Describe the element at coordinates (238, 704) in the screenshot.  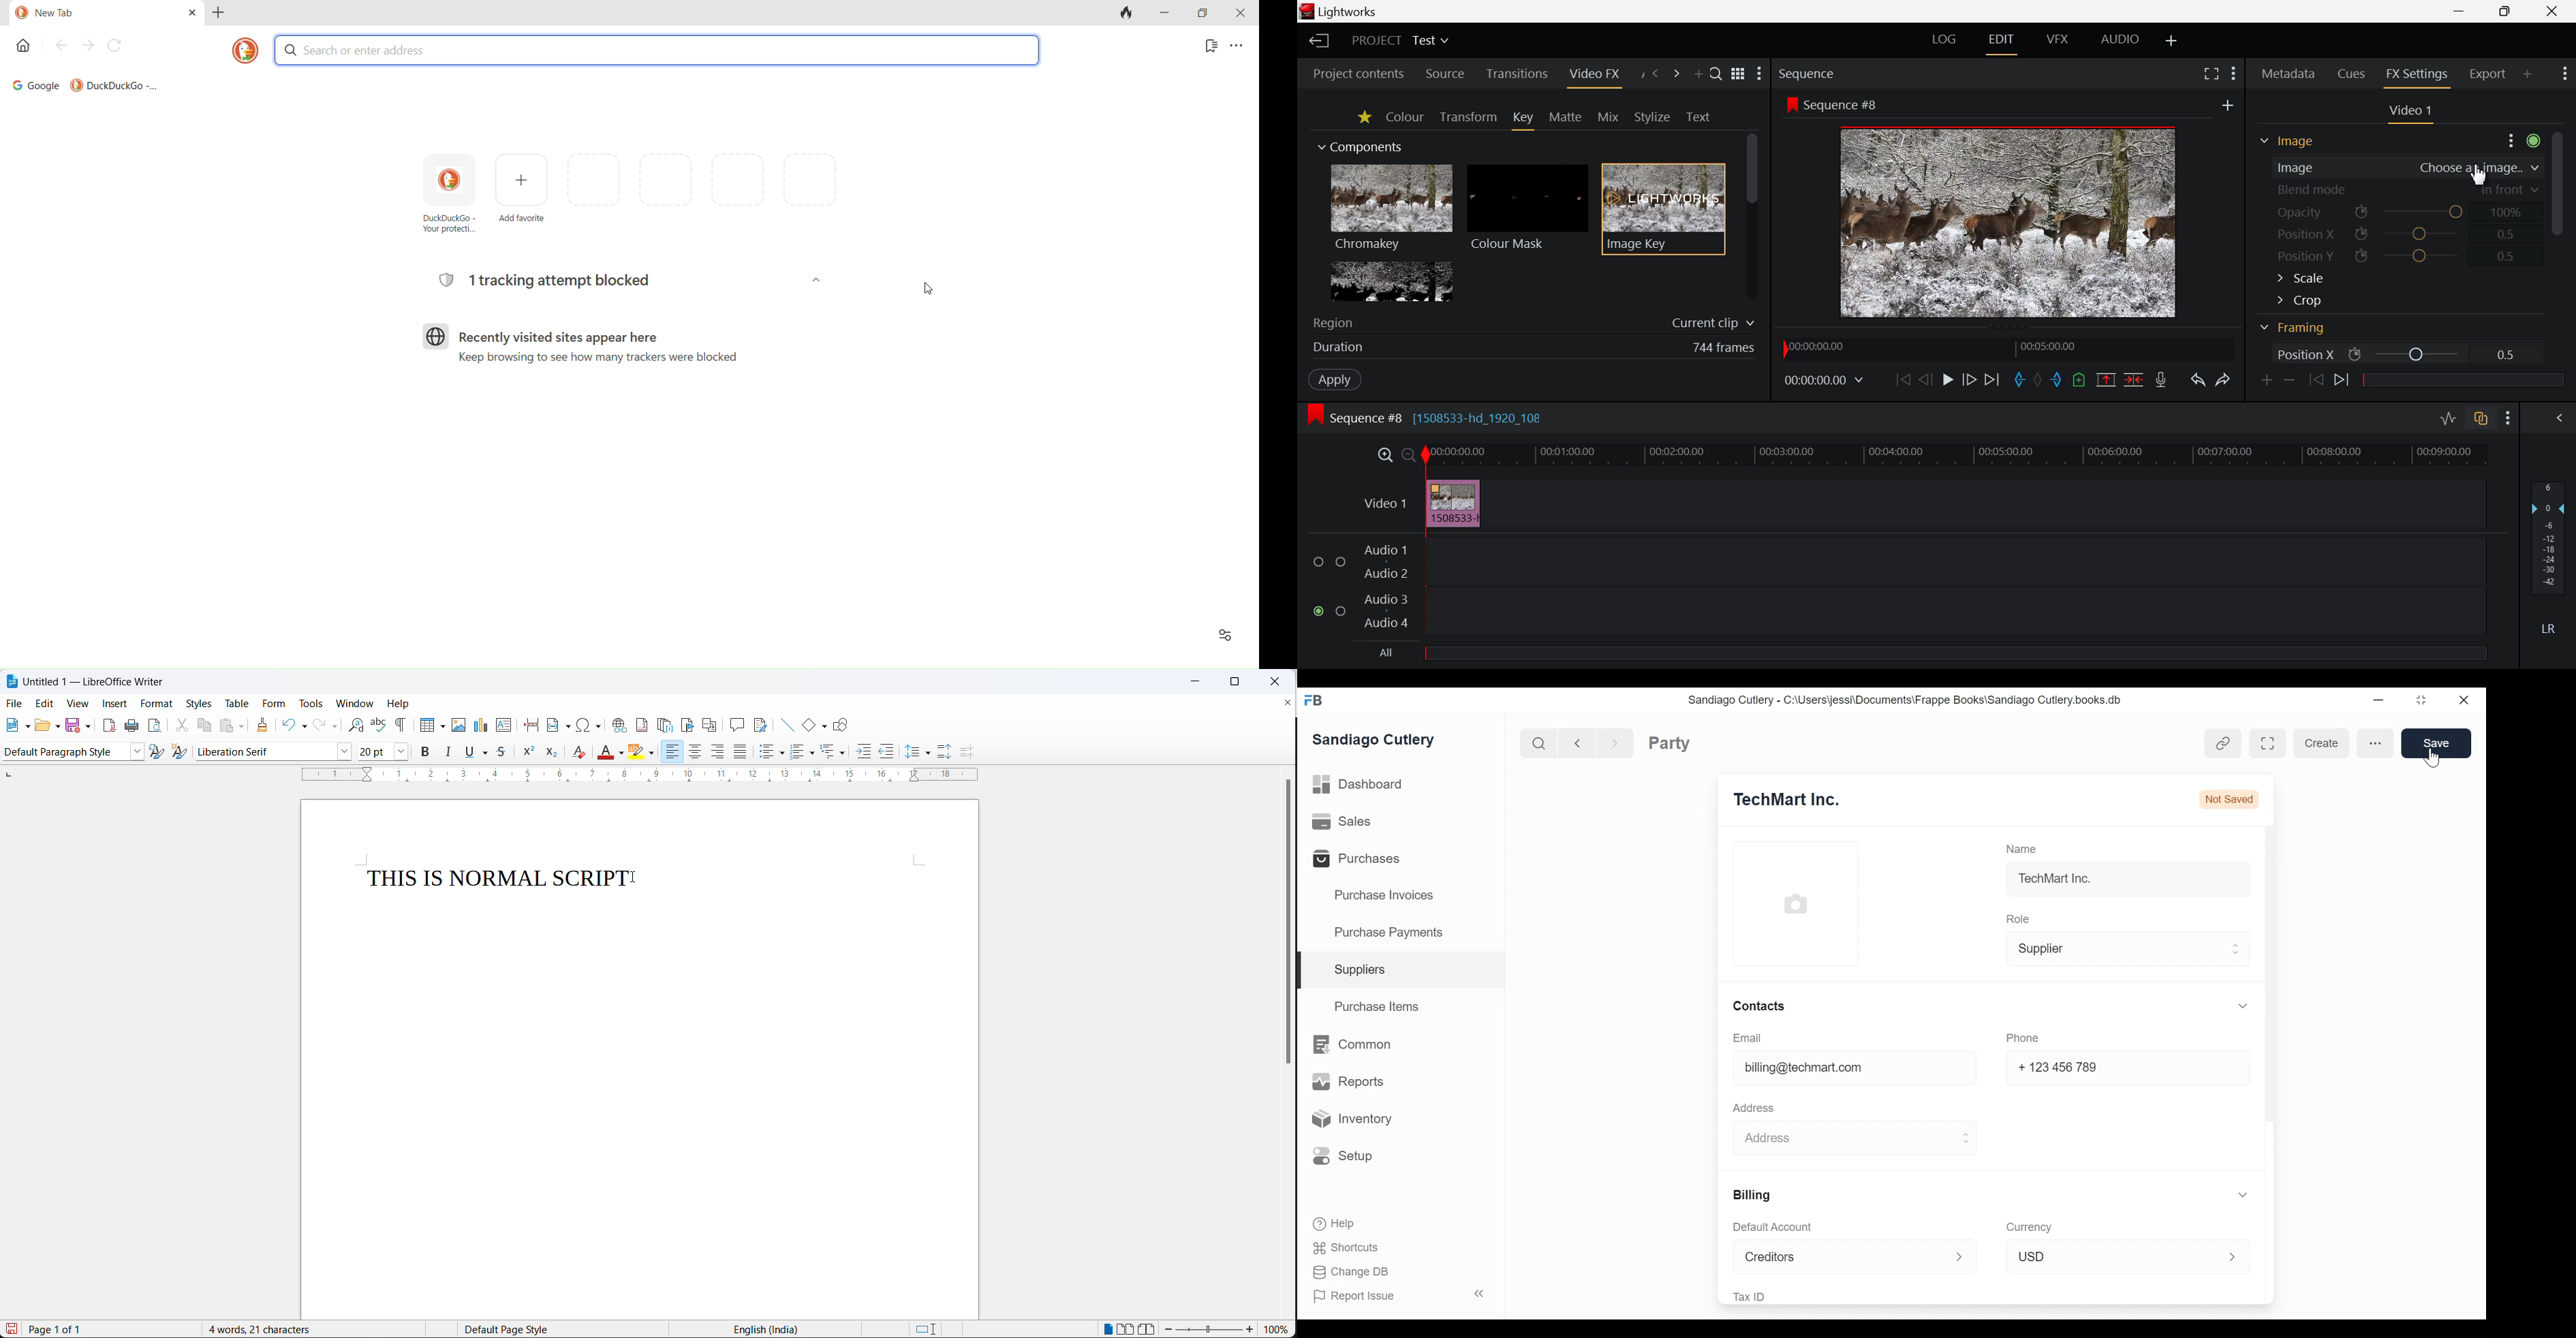
I see `table` at that location.